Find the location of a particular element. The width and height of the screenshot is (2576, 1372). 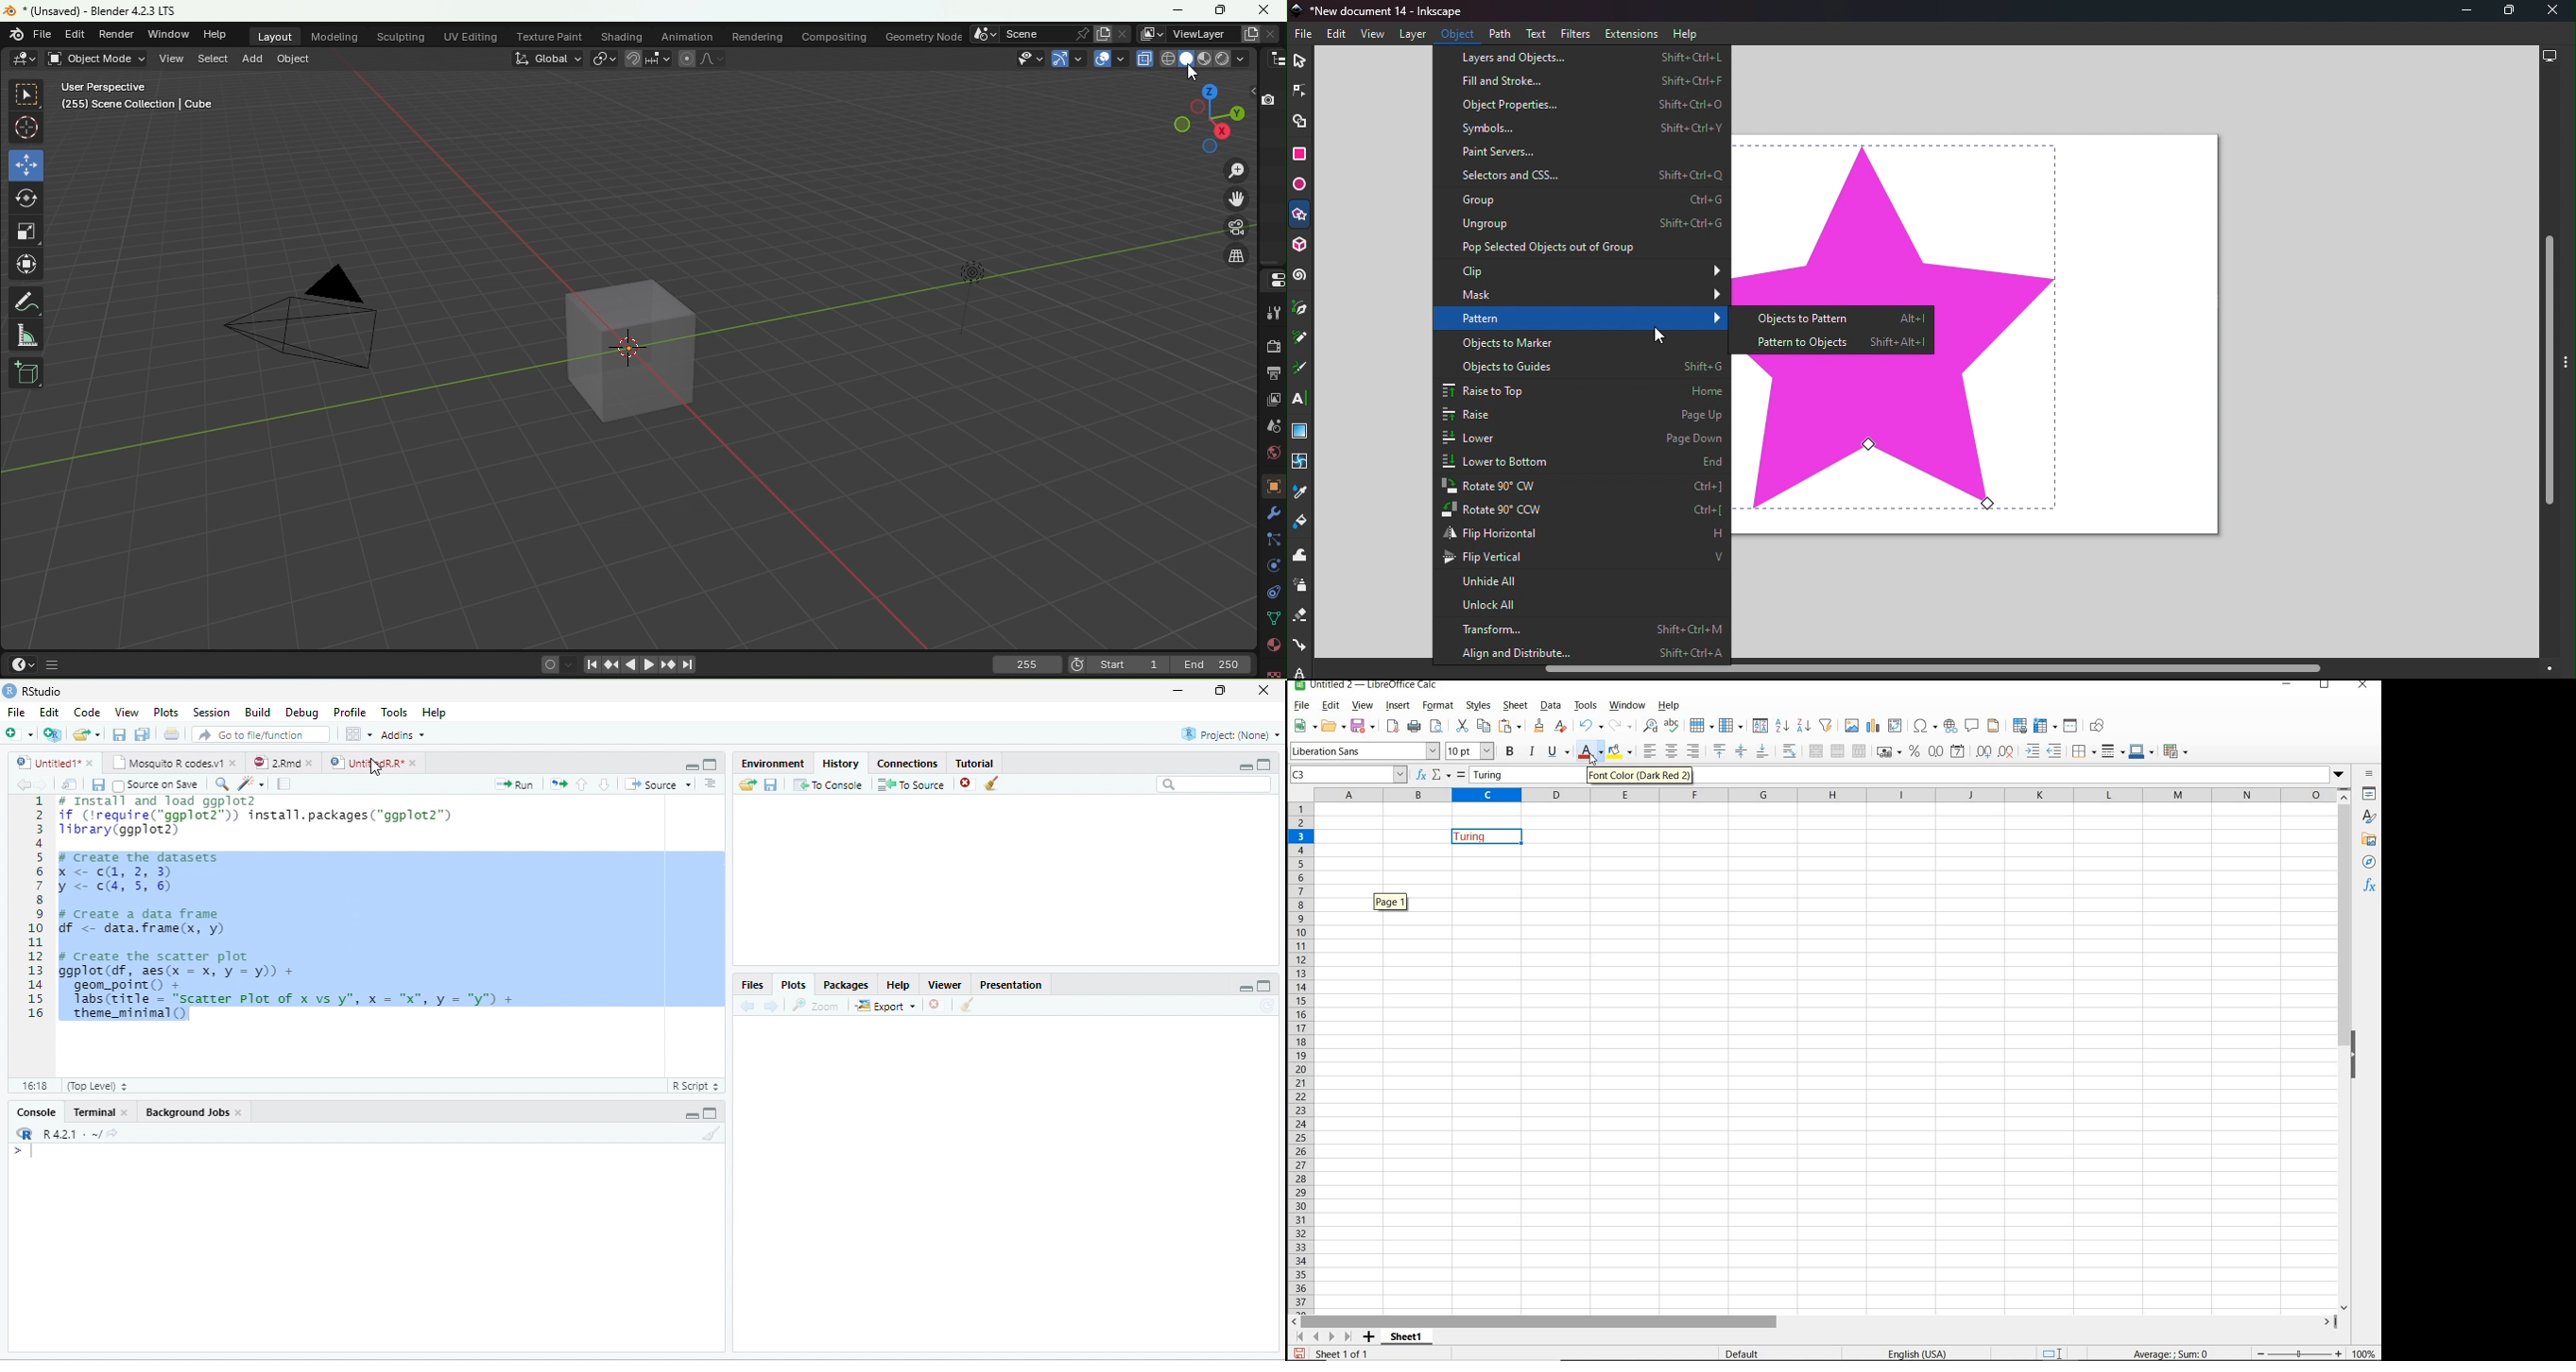

History is located at coordinates (840, 763).